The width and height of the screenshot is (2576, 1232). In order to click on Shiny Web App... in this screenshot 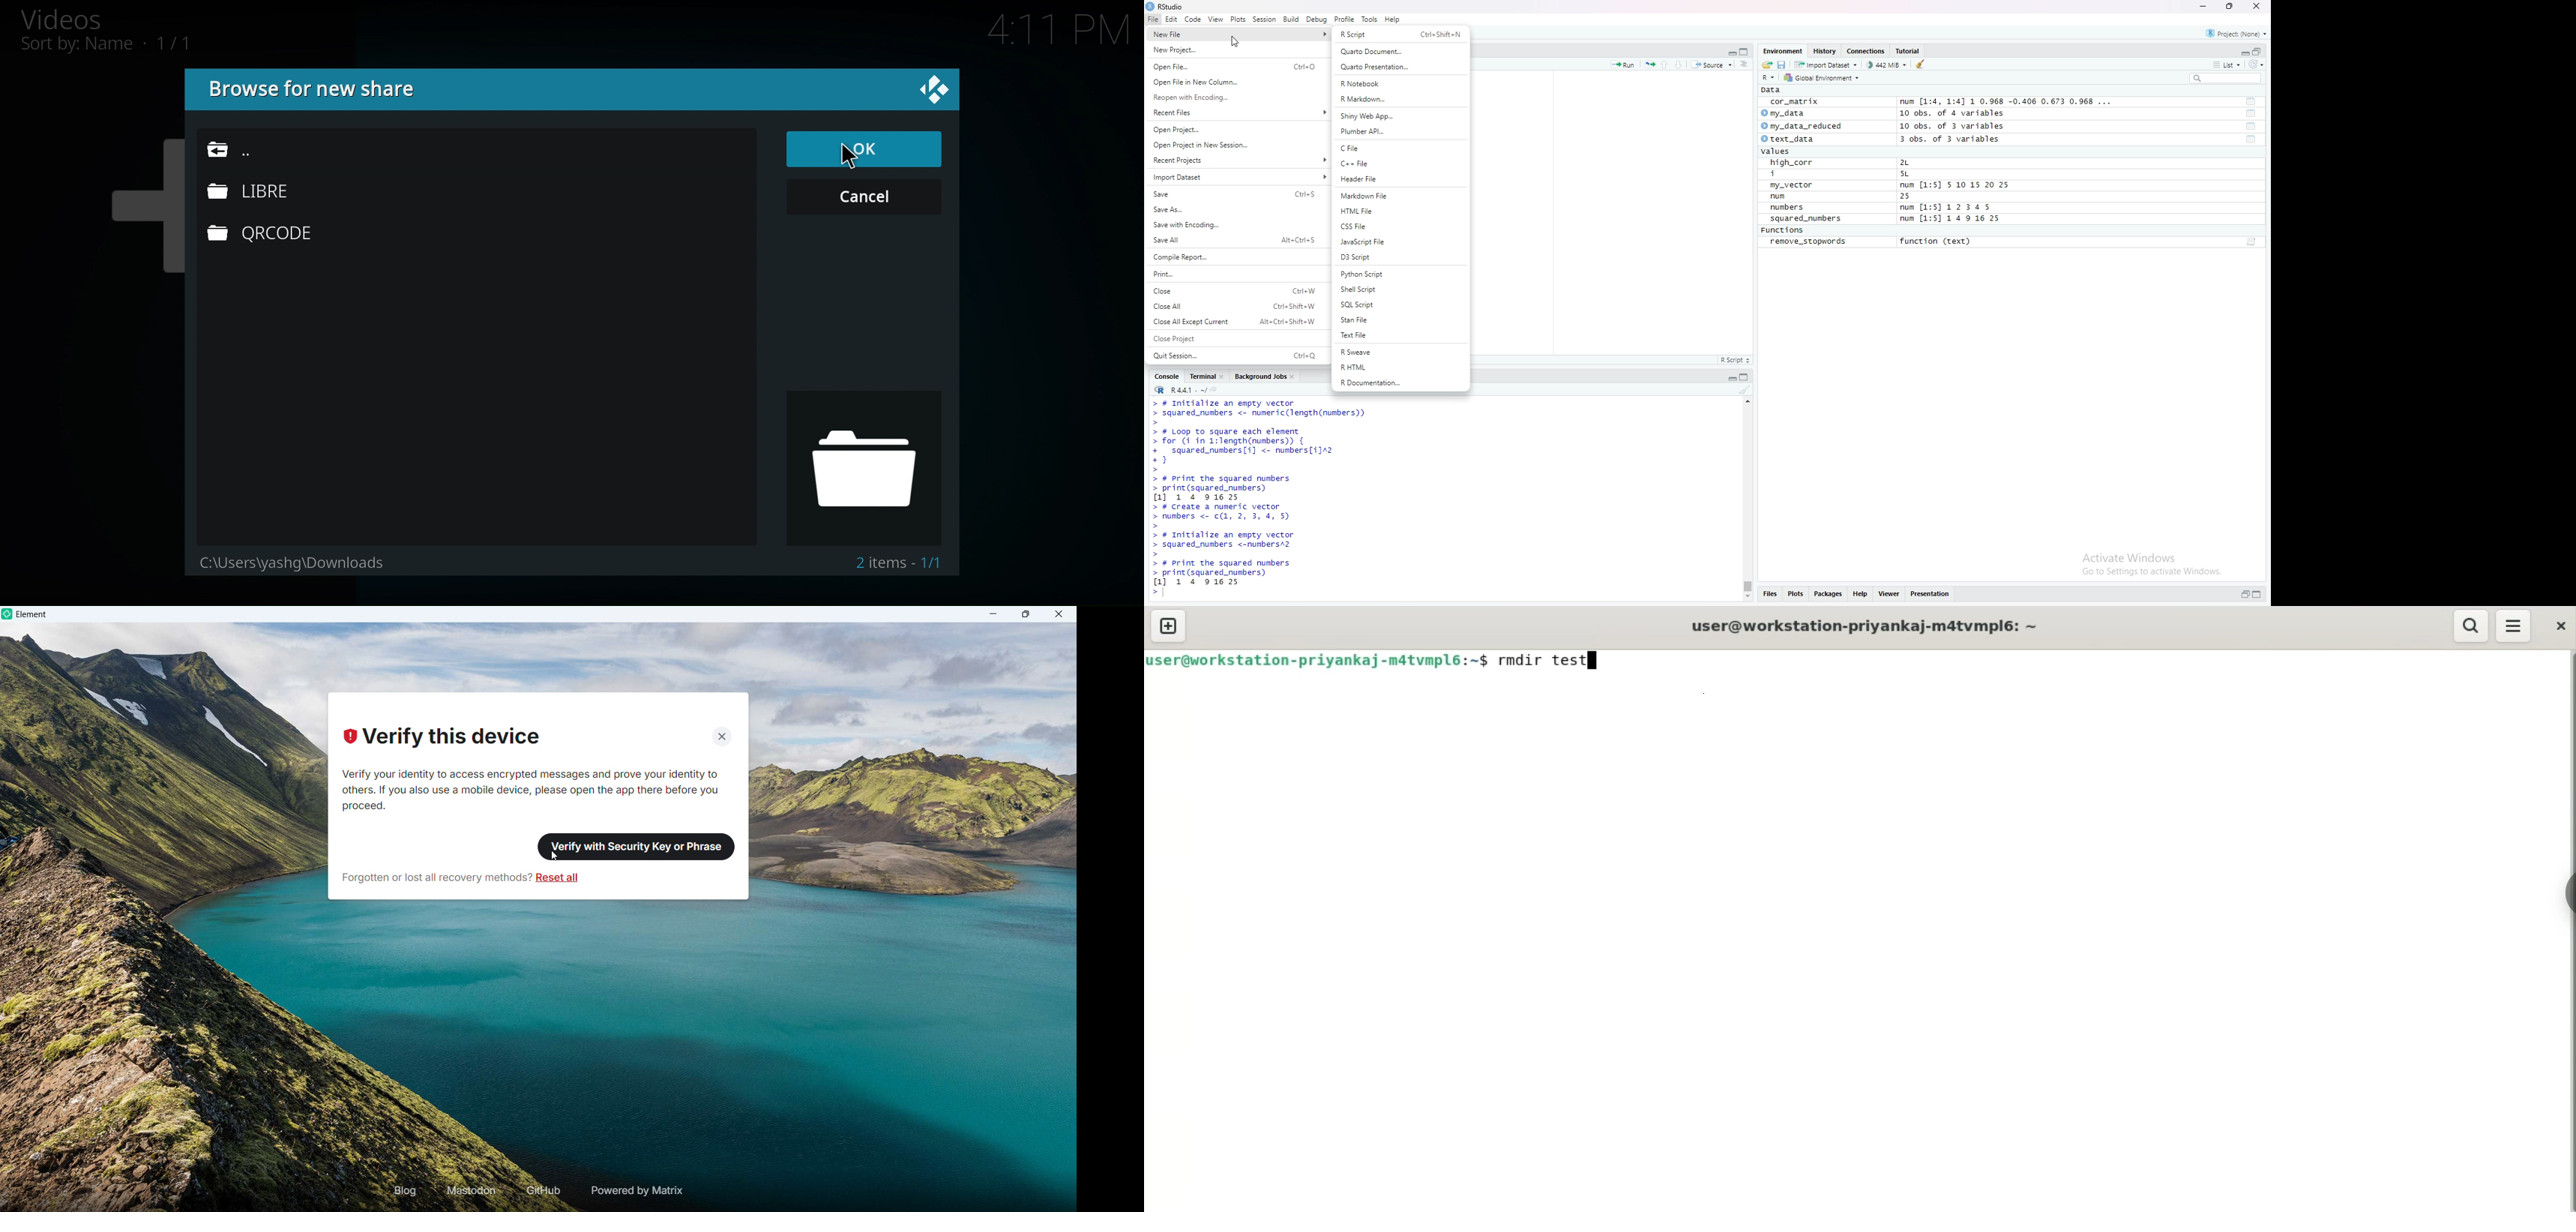, I will do `click(1399, 116)`.